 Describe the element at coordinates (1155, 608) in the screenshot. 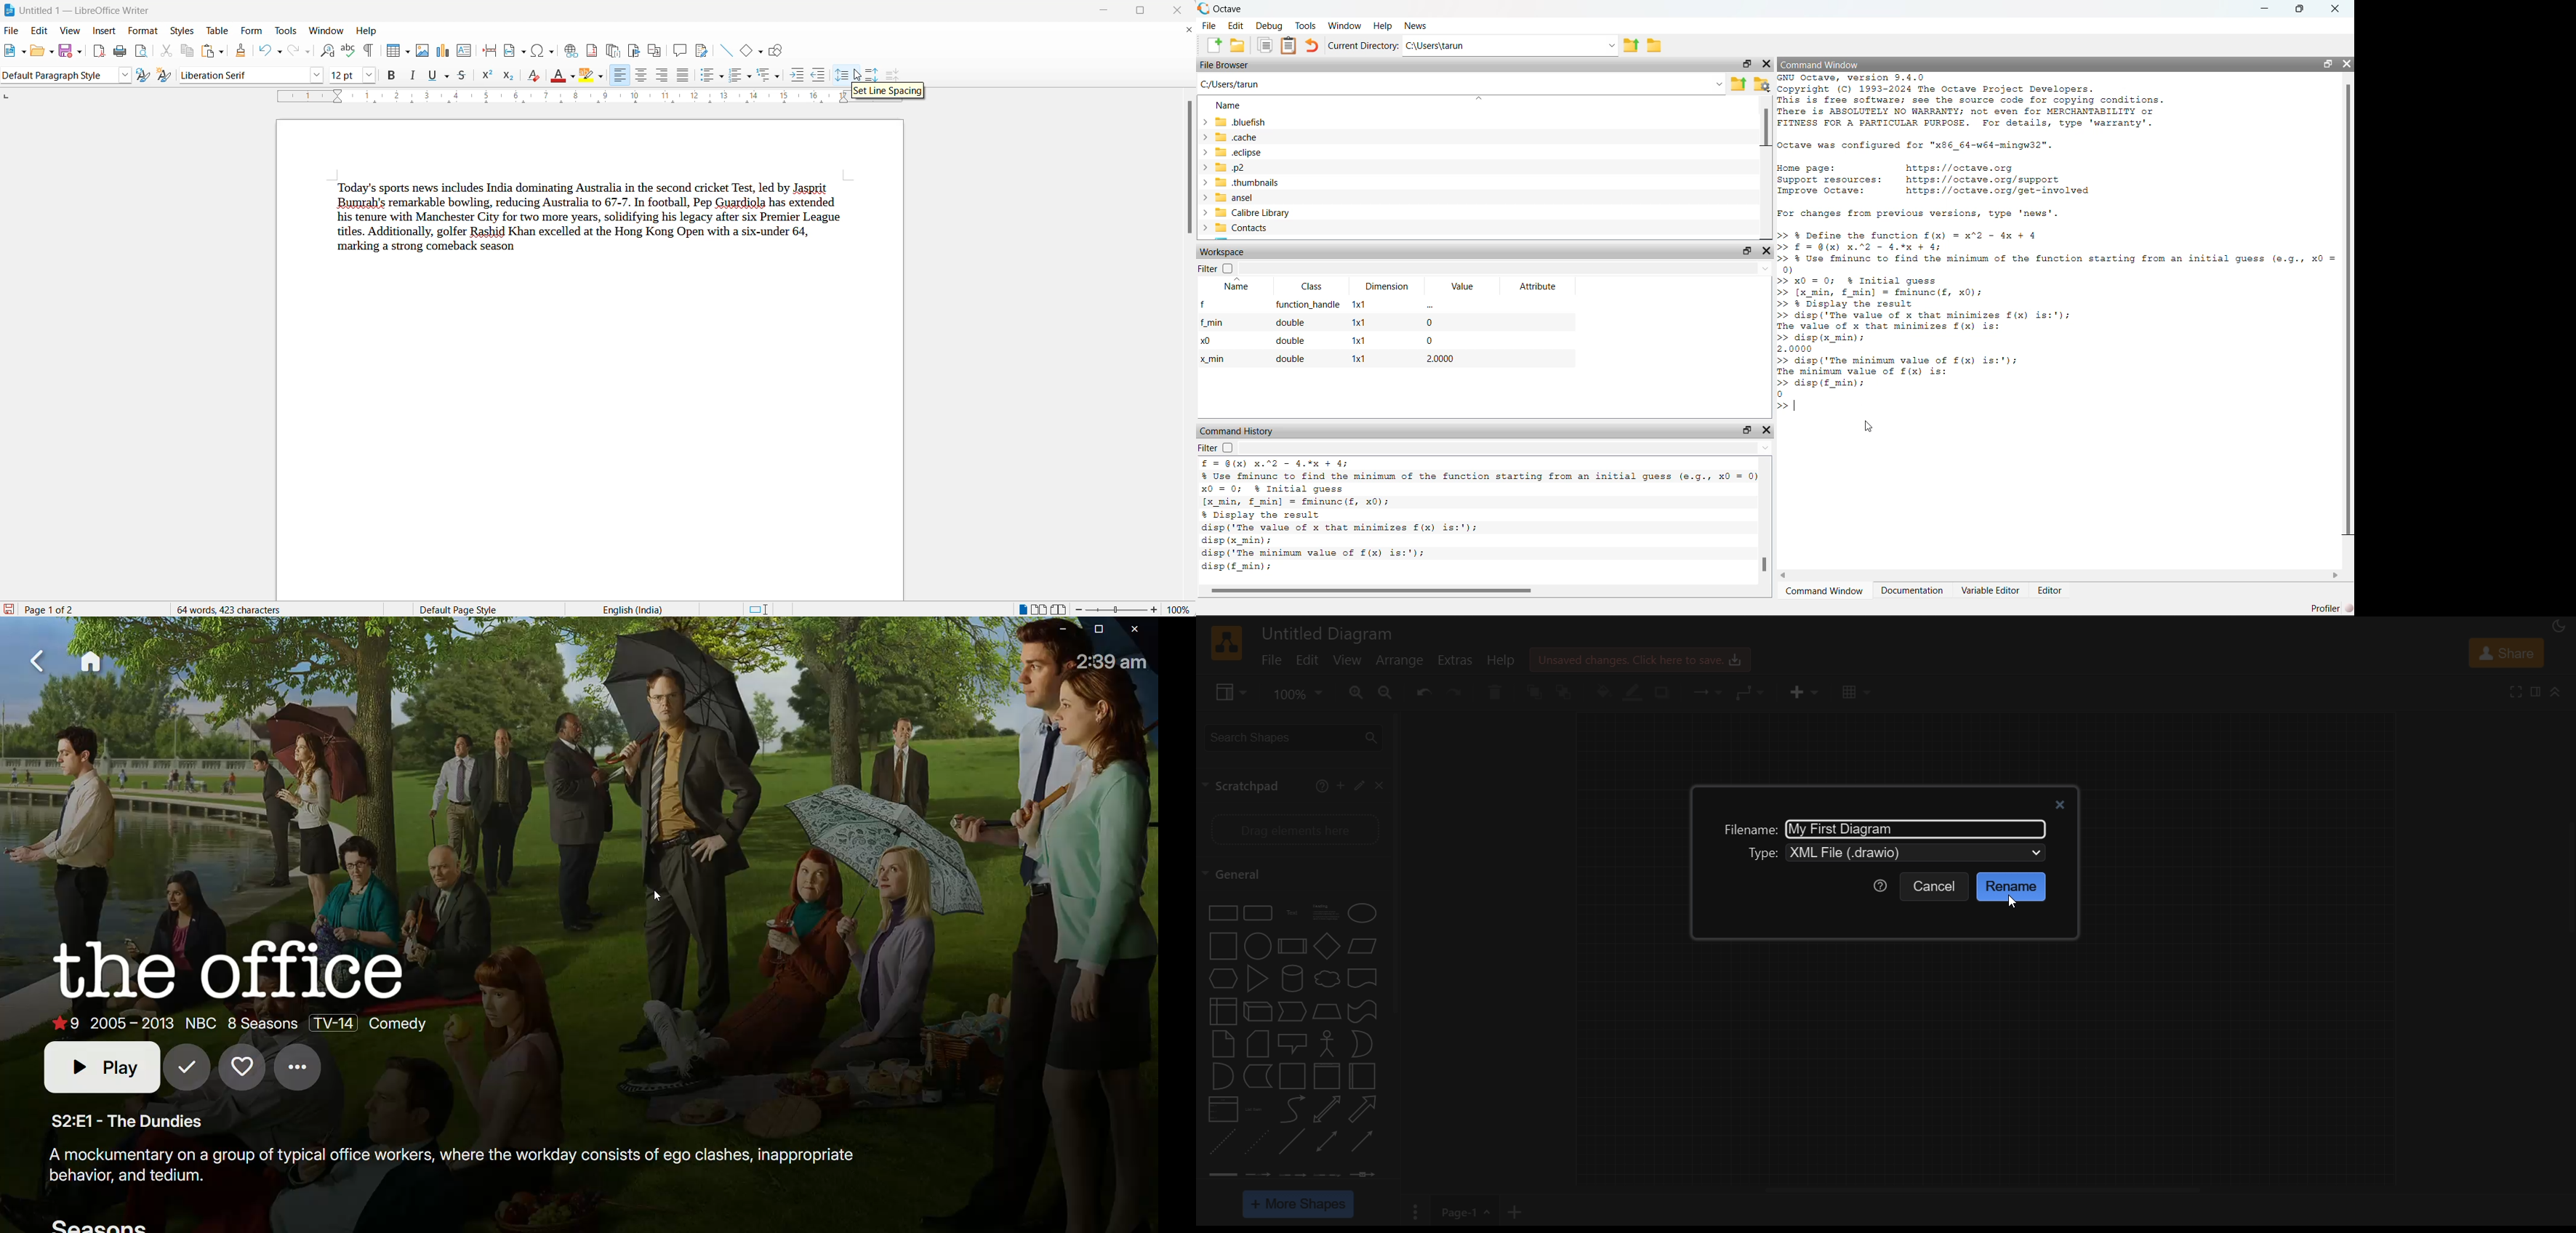

I see `increase zoom` at that location.